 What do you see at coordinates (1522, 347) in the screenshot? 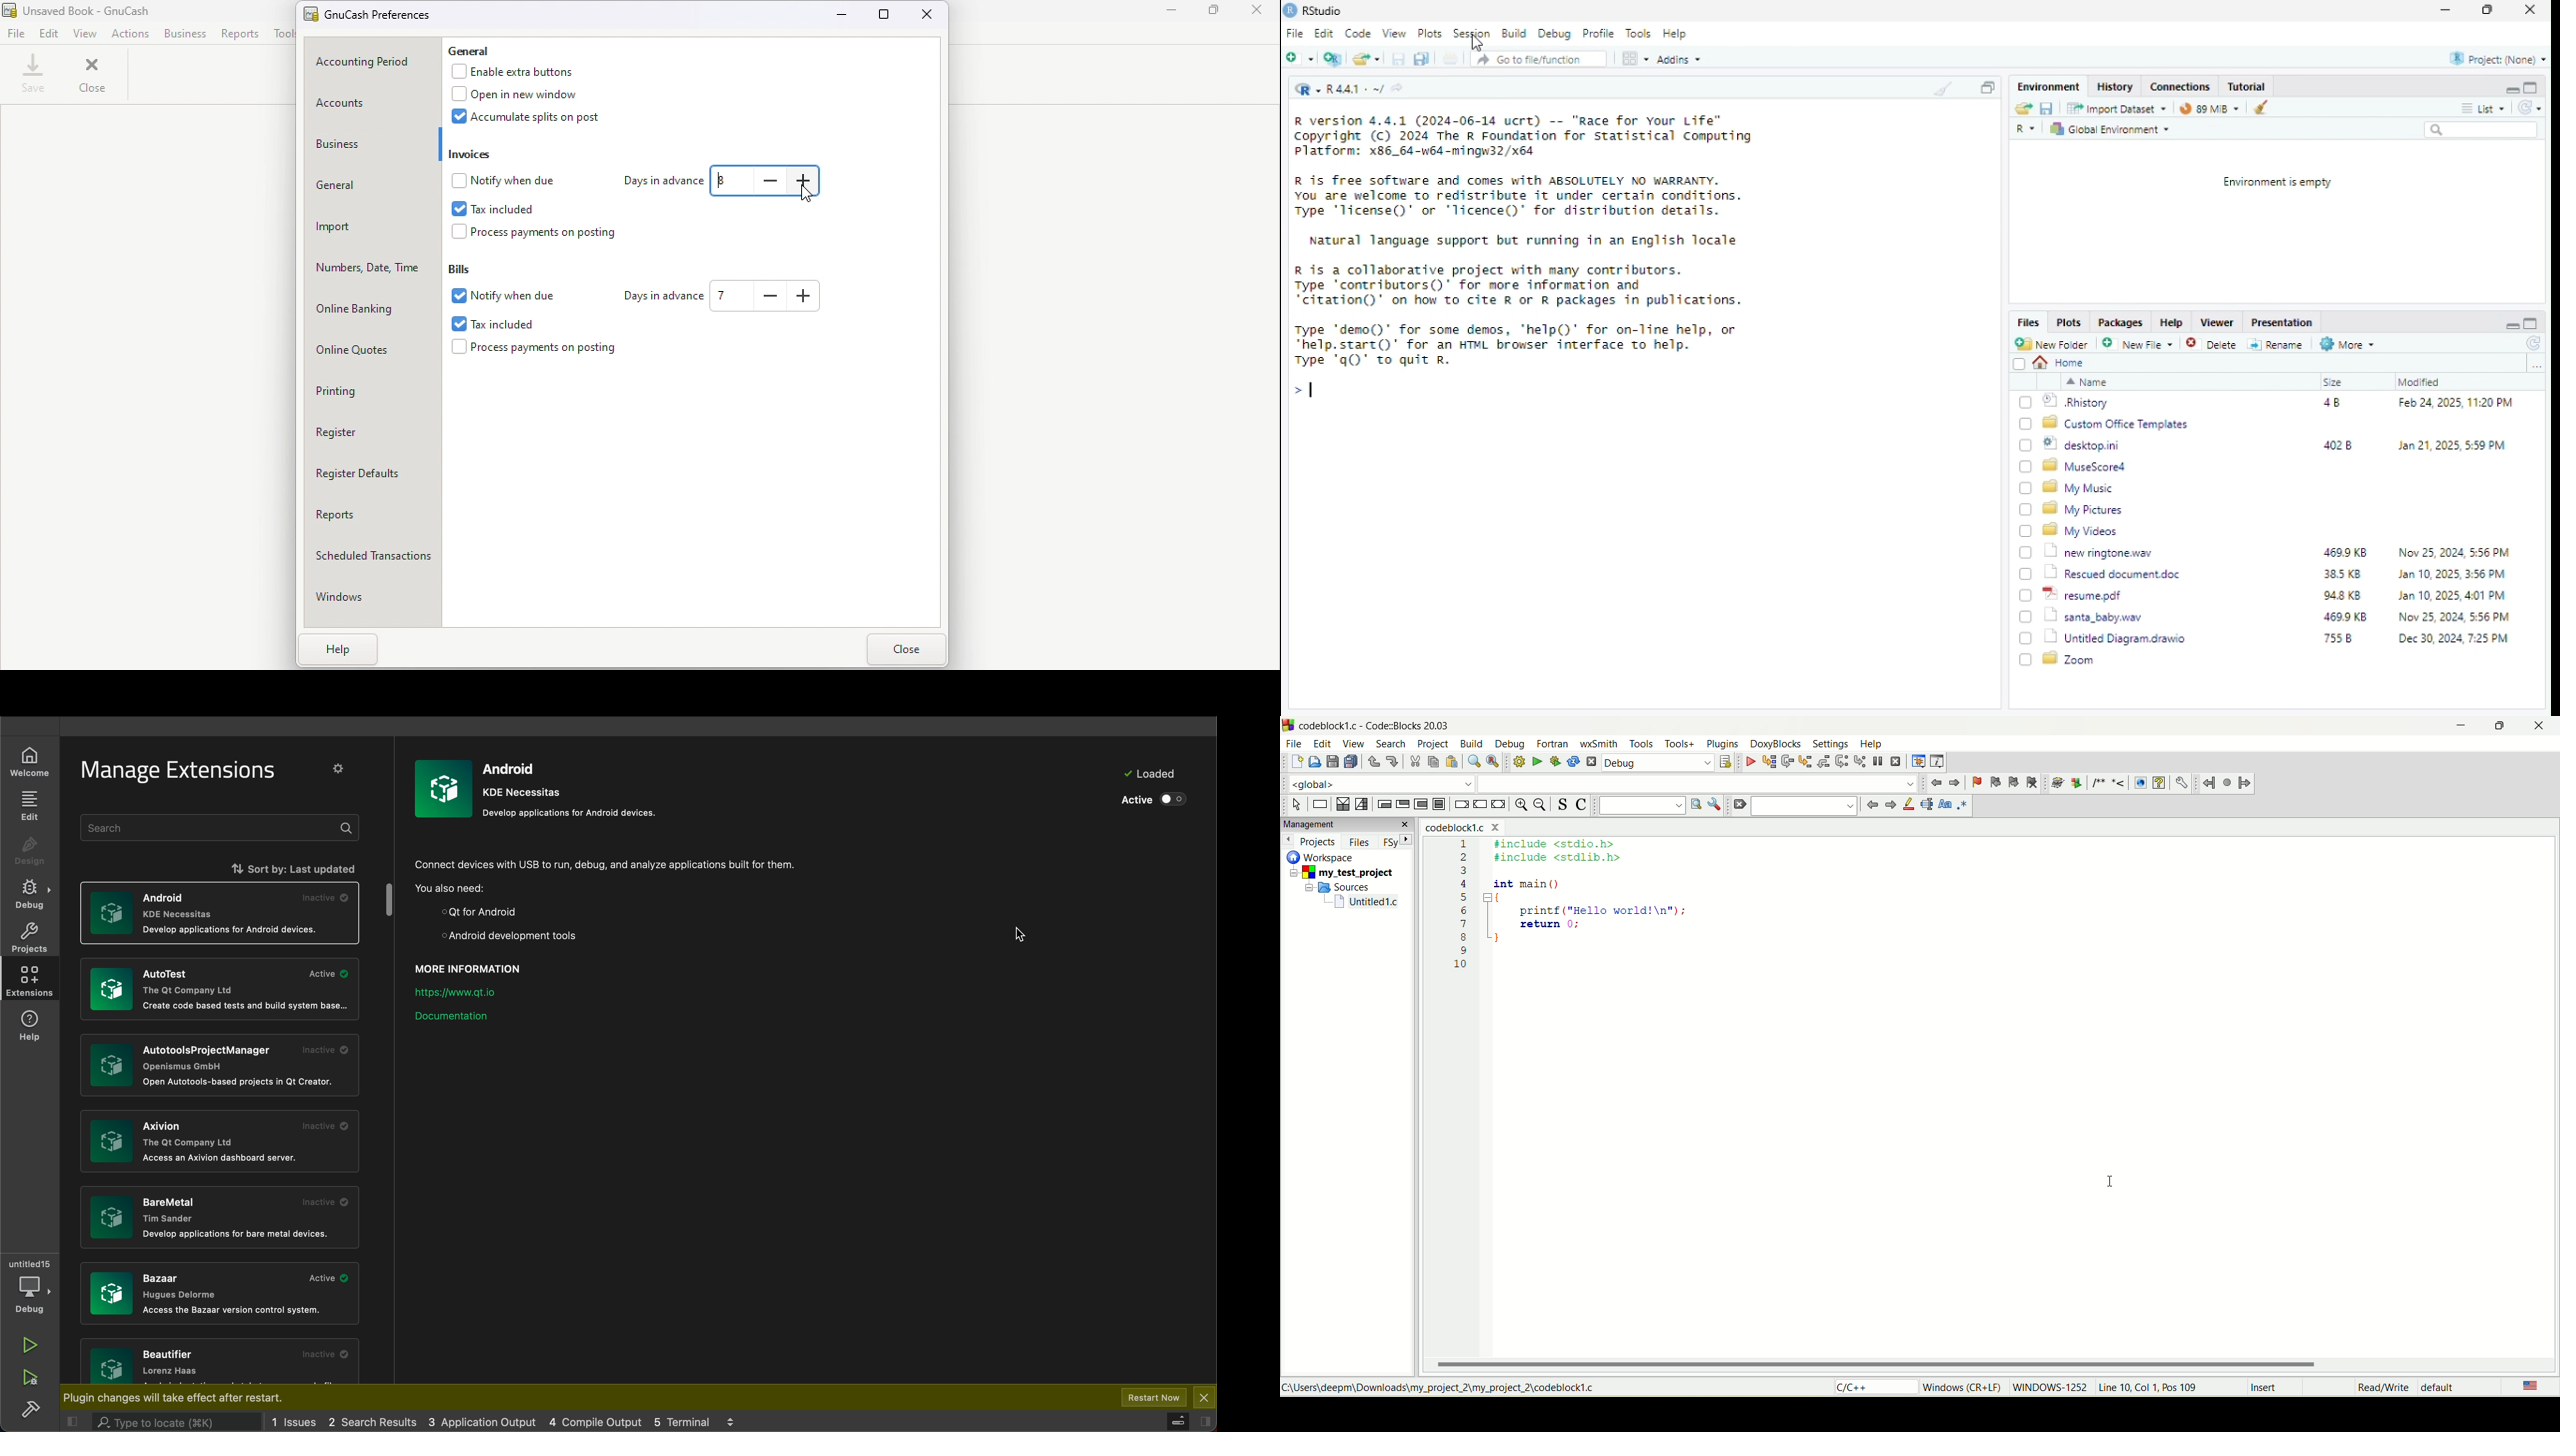
I see `Type "demo()" for some demos, ‘help()’ for on-line help, or
“help.start()* for an HTML browser interface to help.
Type "q()" to quit R.` at bounding box center [1522, 347].